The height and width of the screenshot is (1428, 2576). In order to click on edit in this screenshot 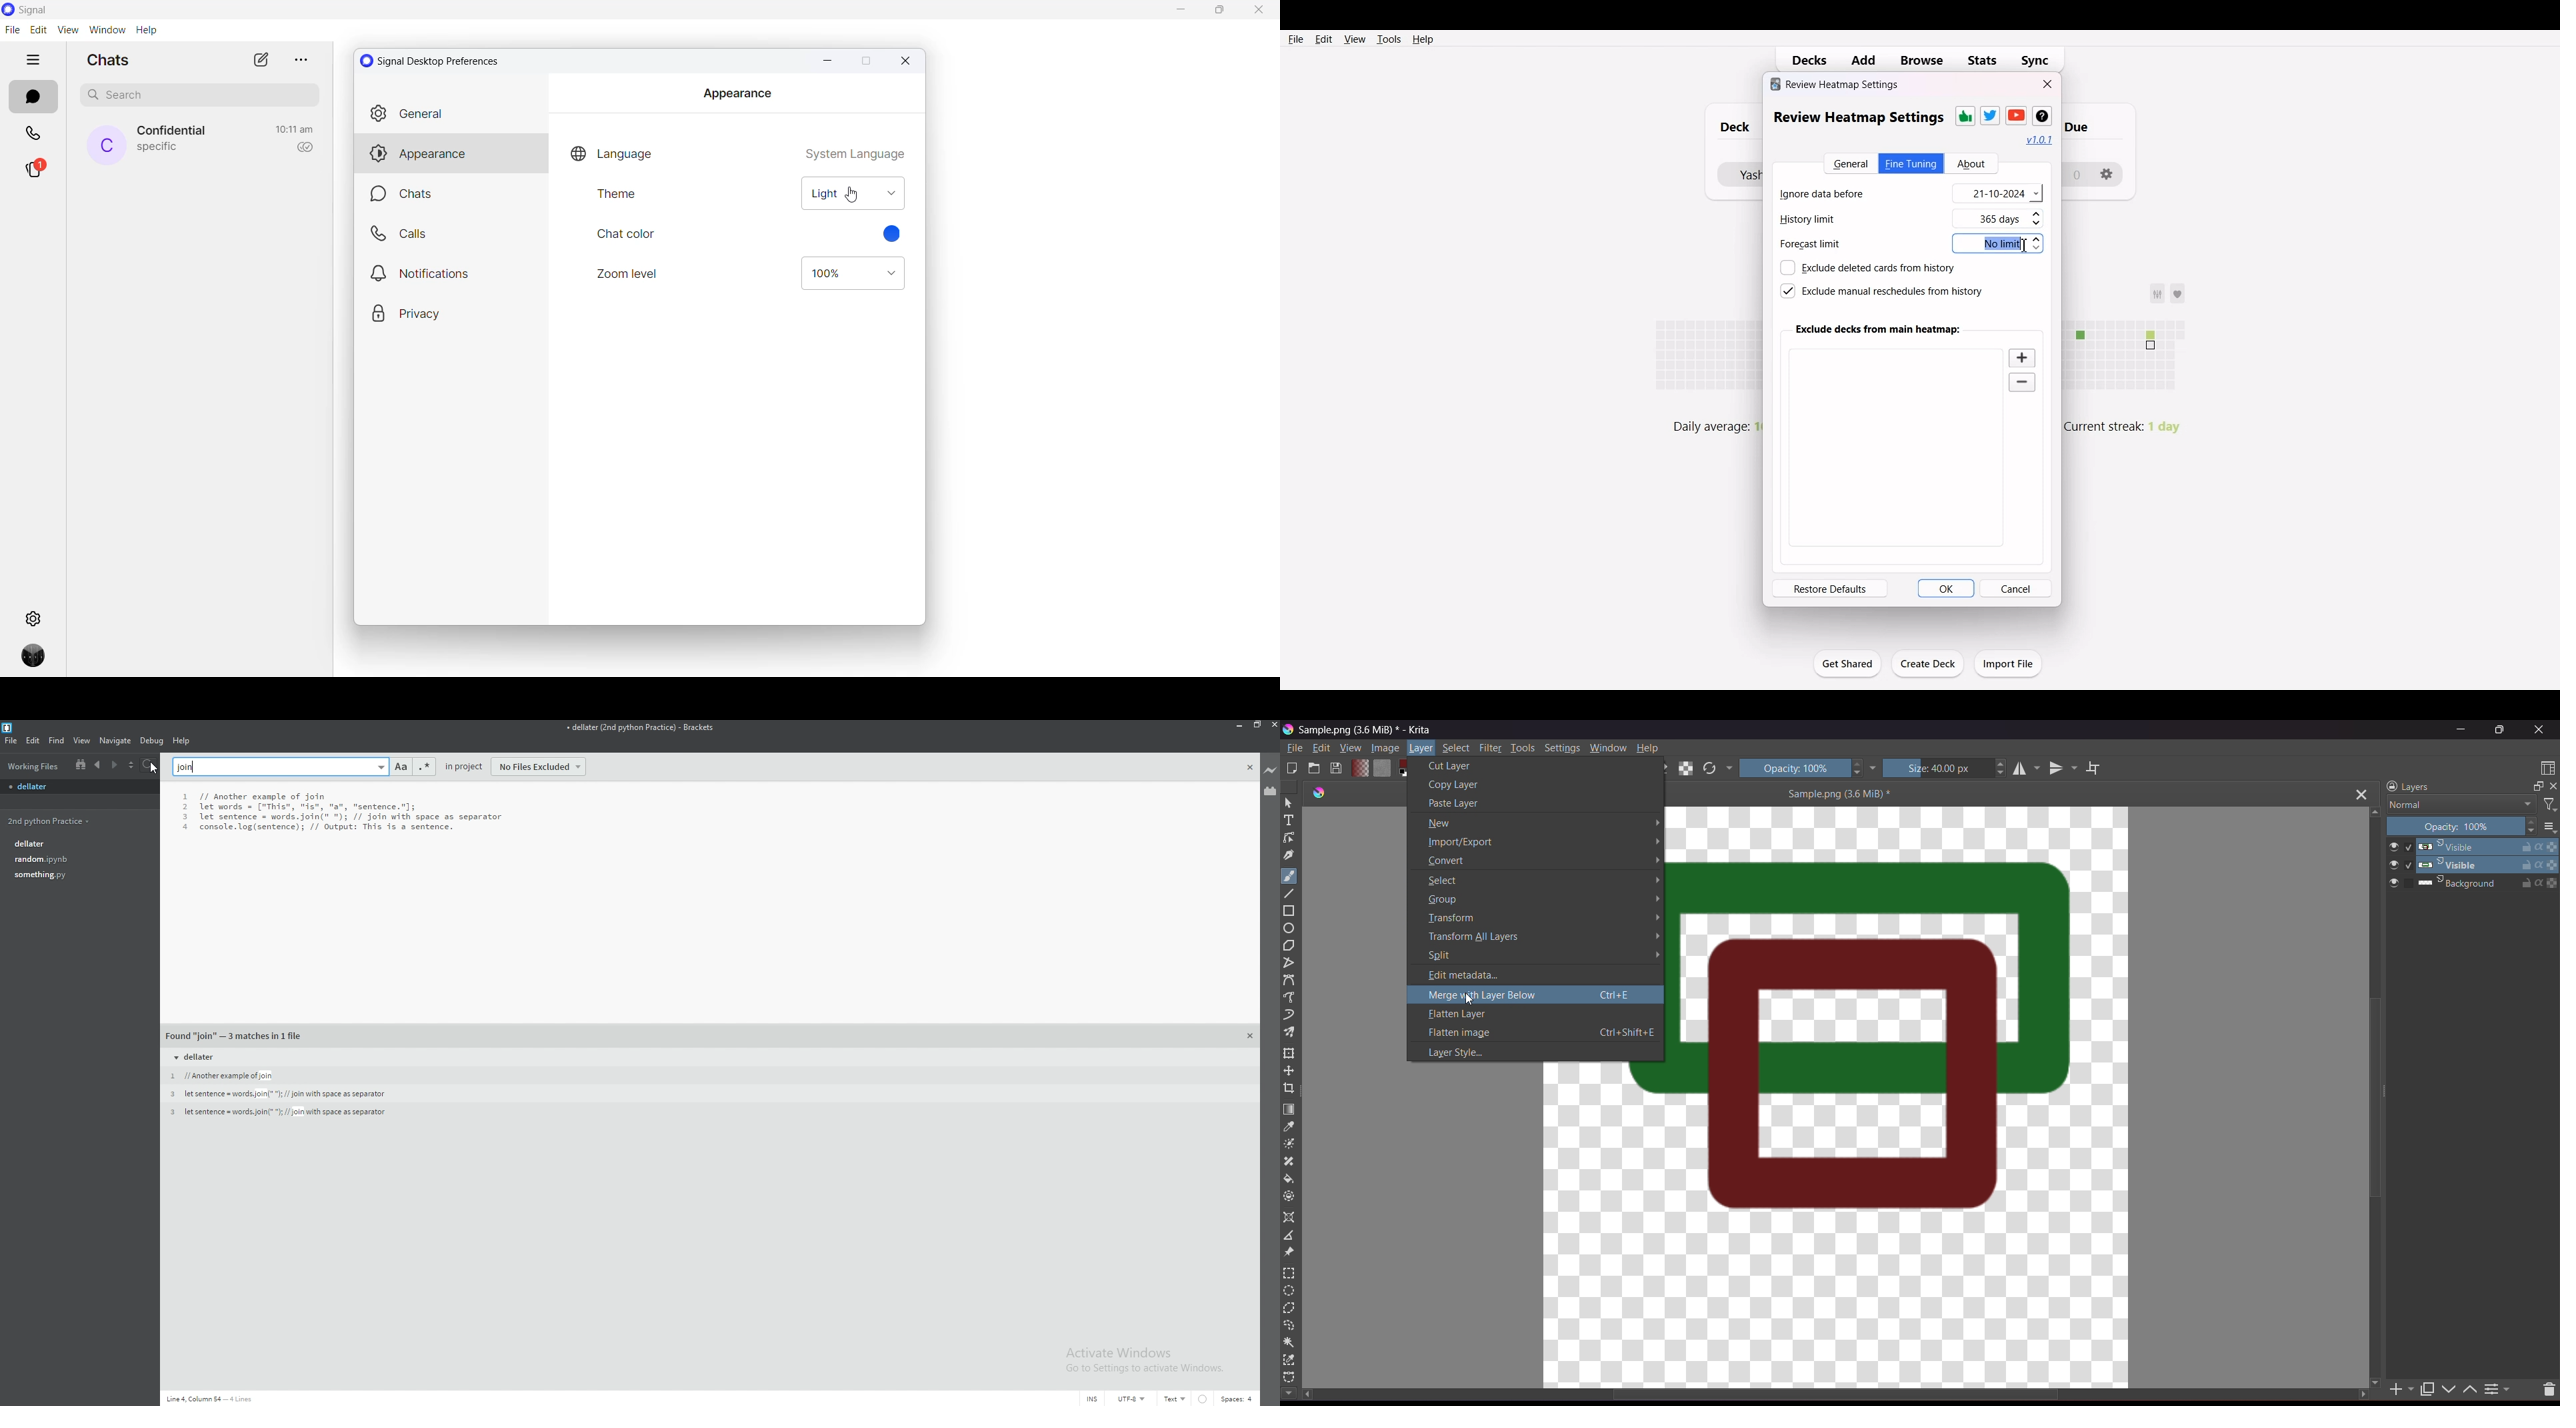, I will do `click(38, 30)`.